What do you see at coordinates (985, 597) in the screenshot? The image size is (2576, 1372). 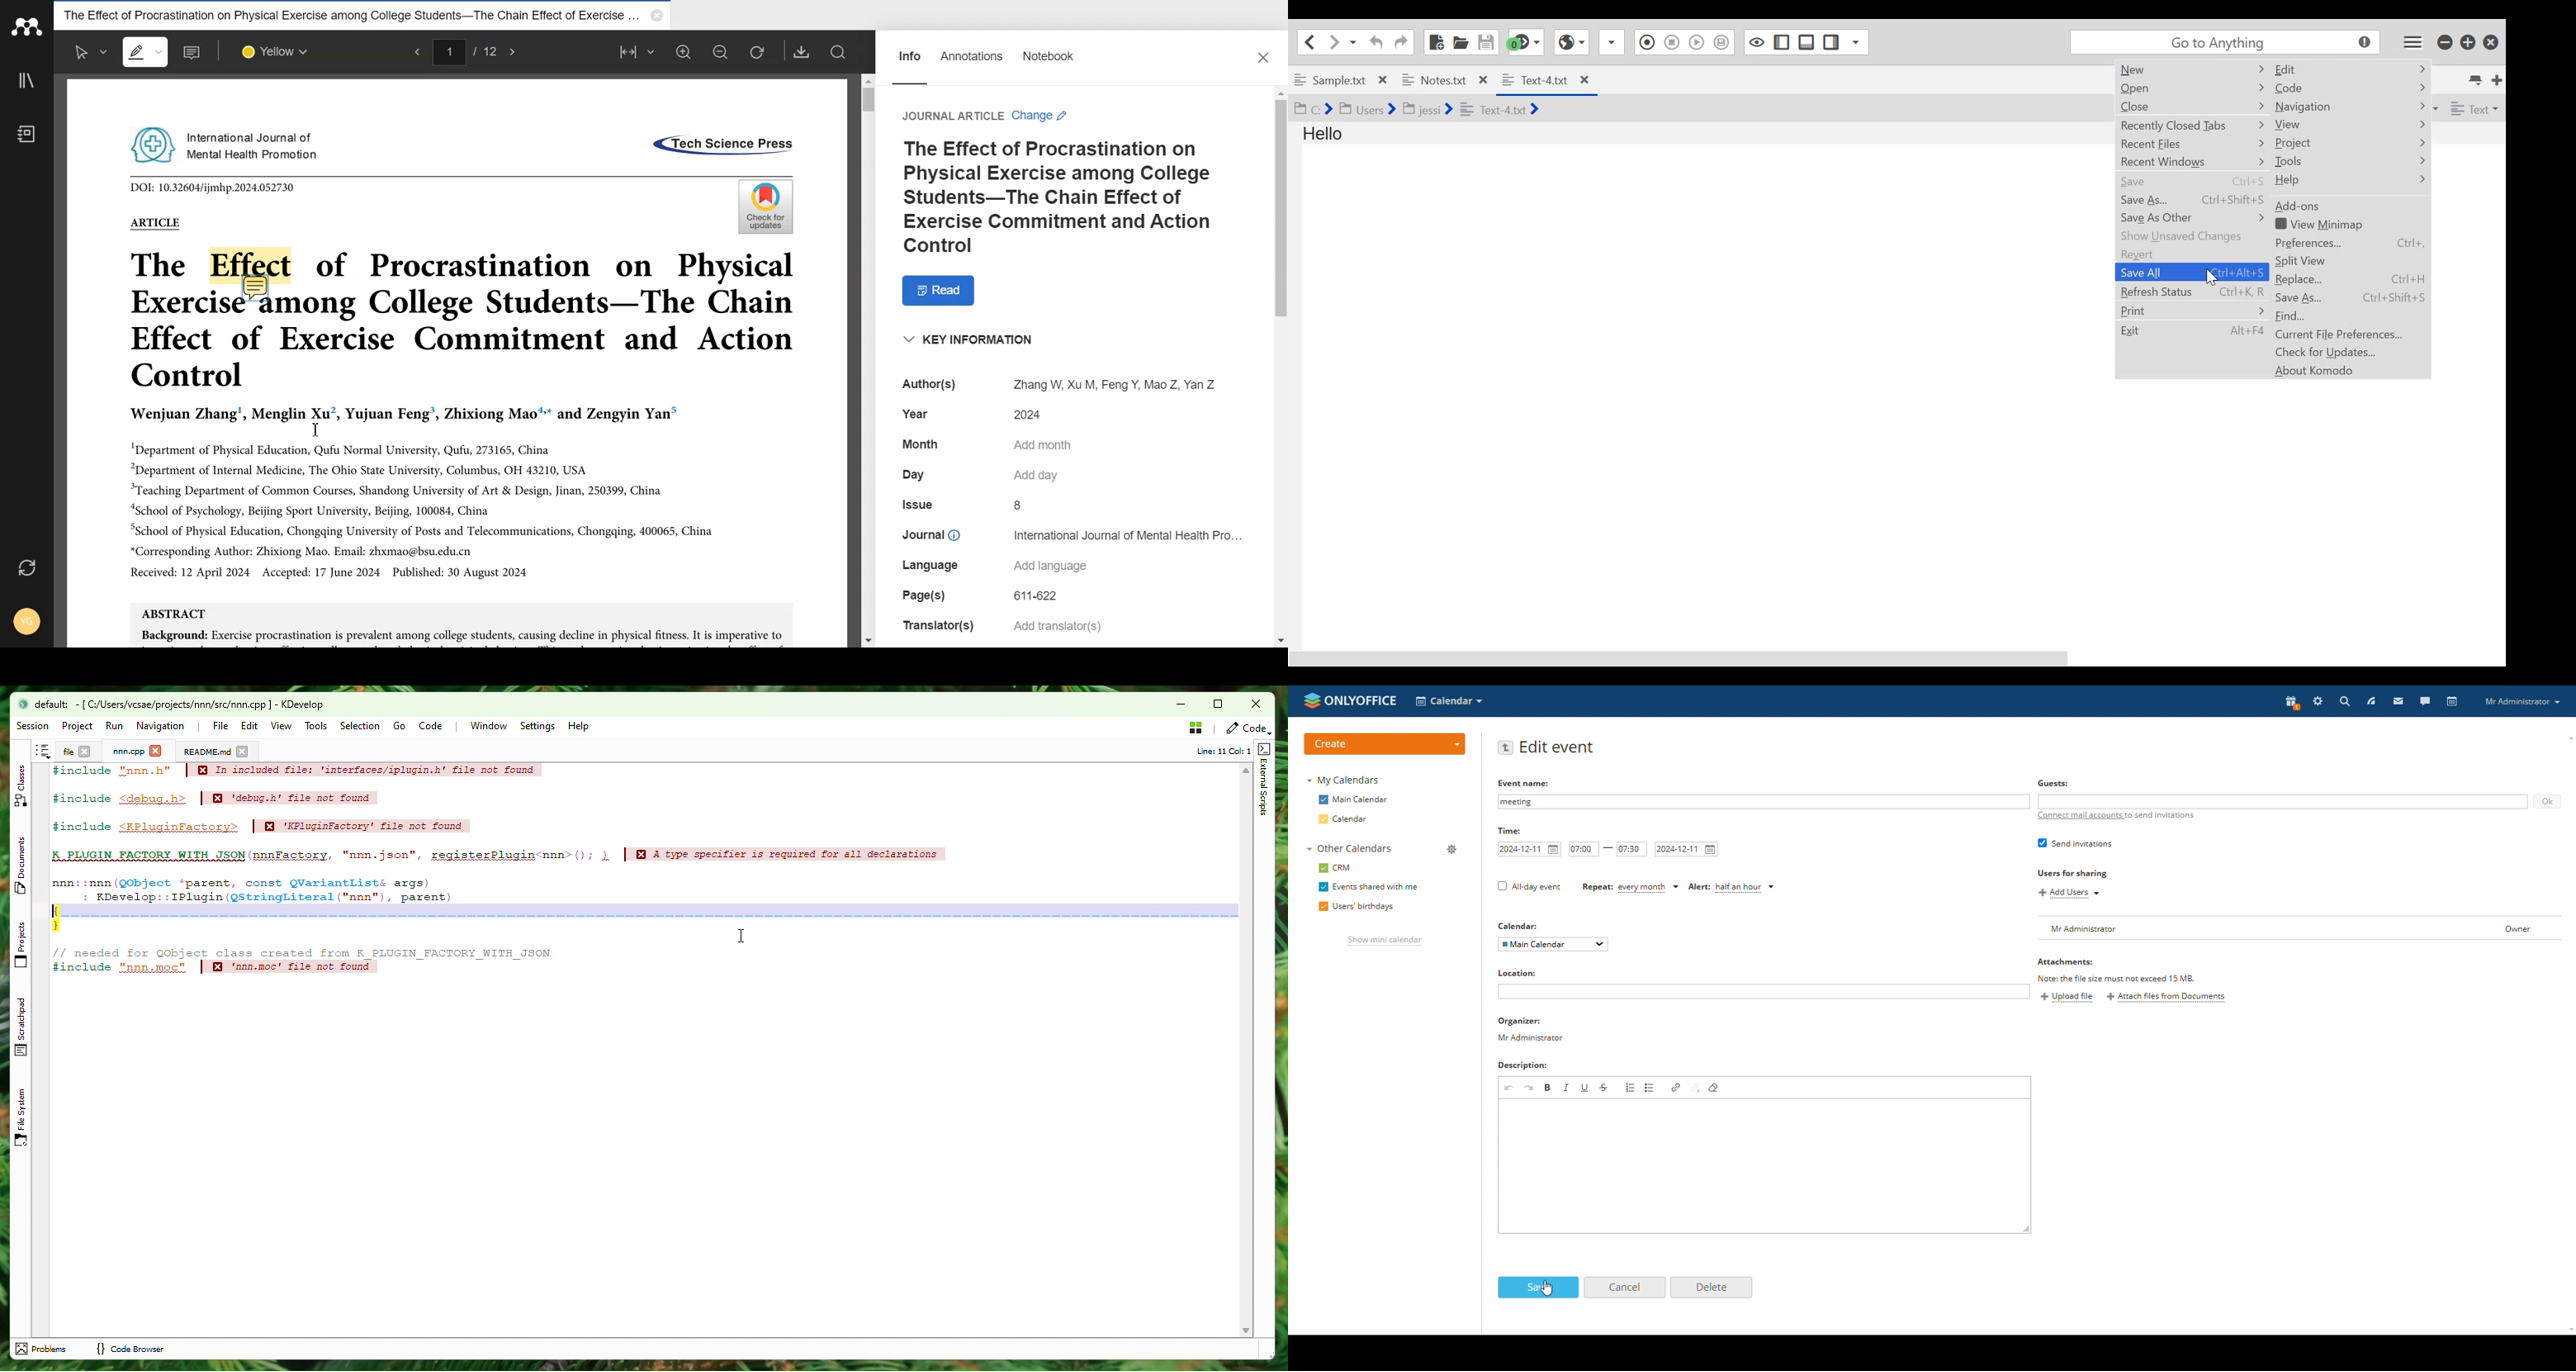 I see `Page(s) 611-622` at bounding box center [985, 597].